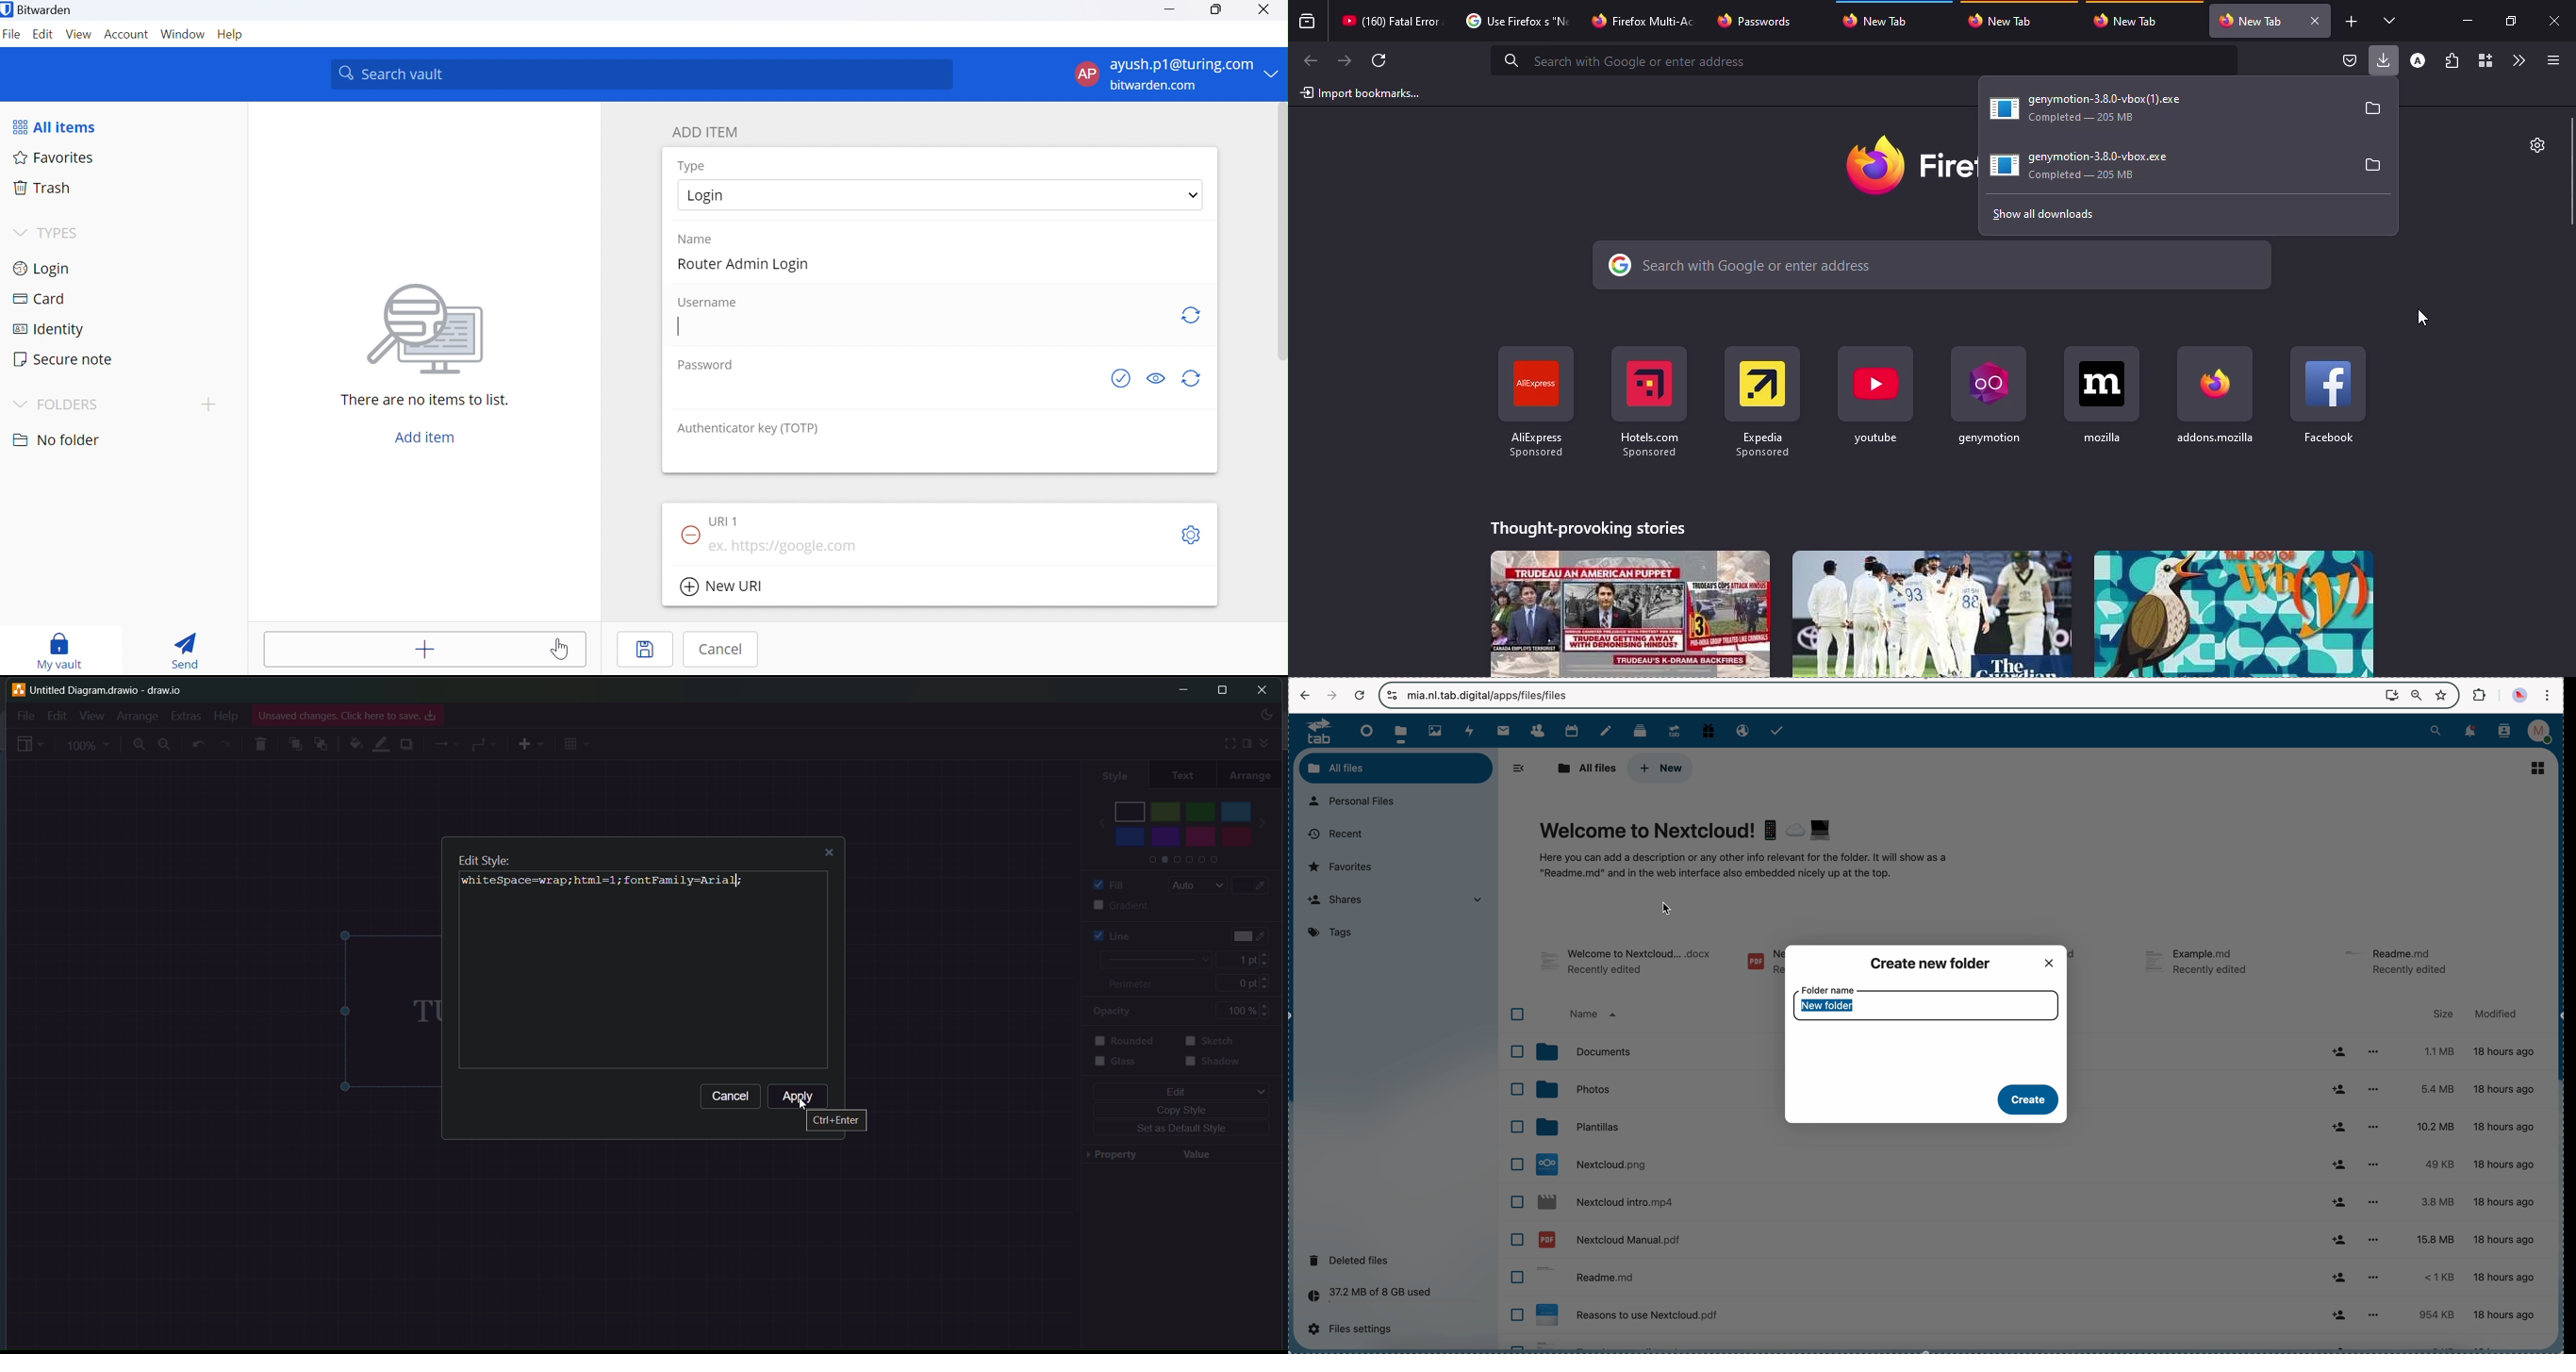  Describe the element at coordinates (1393, 695) in the screenshot. I see `controls` at that location.